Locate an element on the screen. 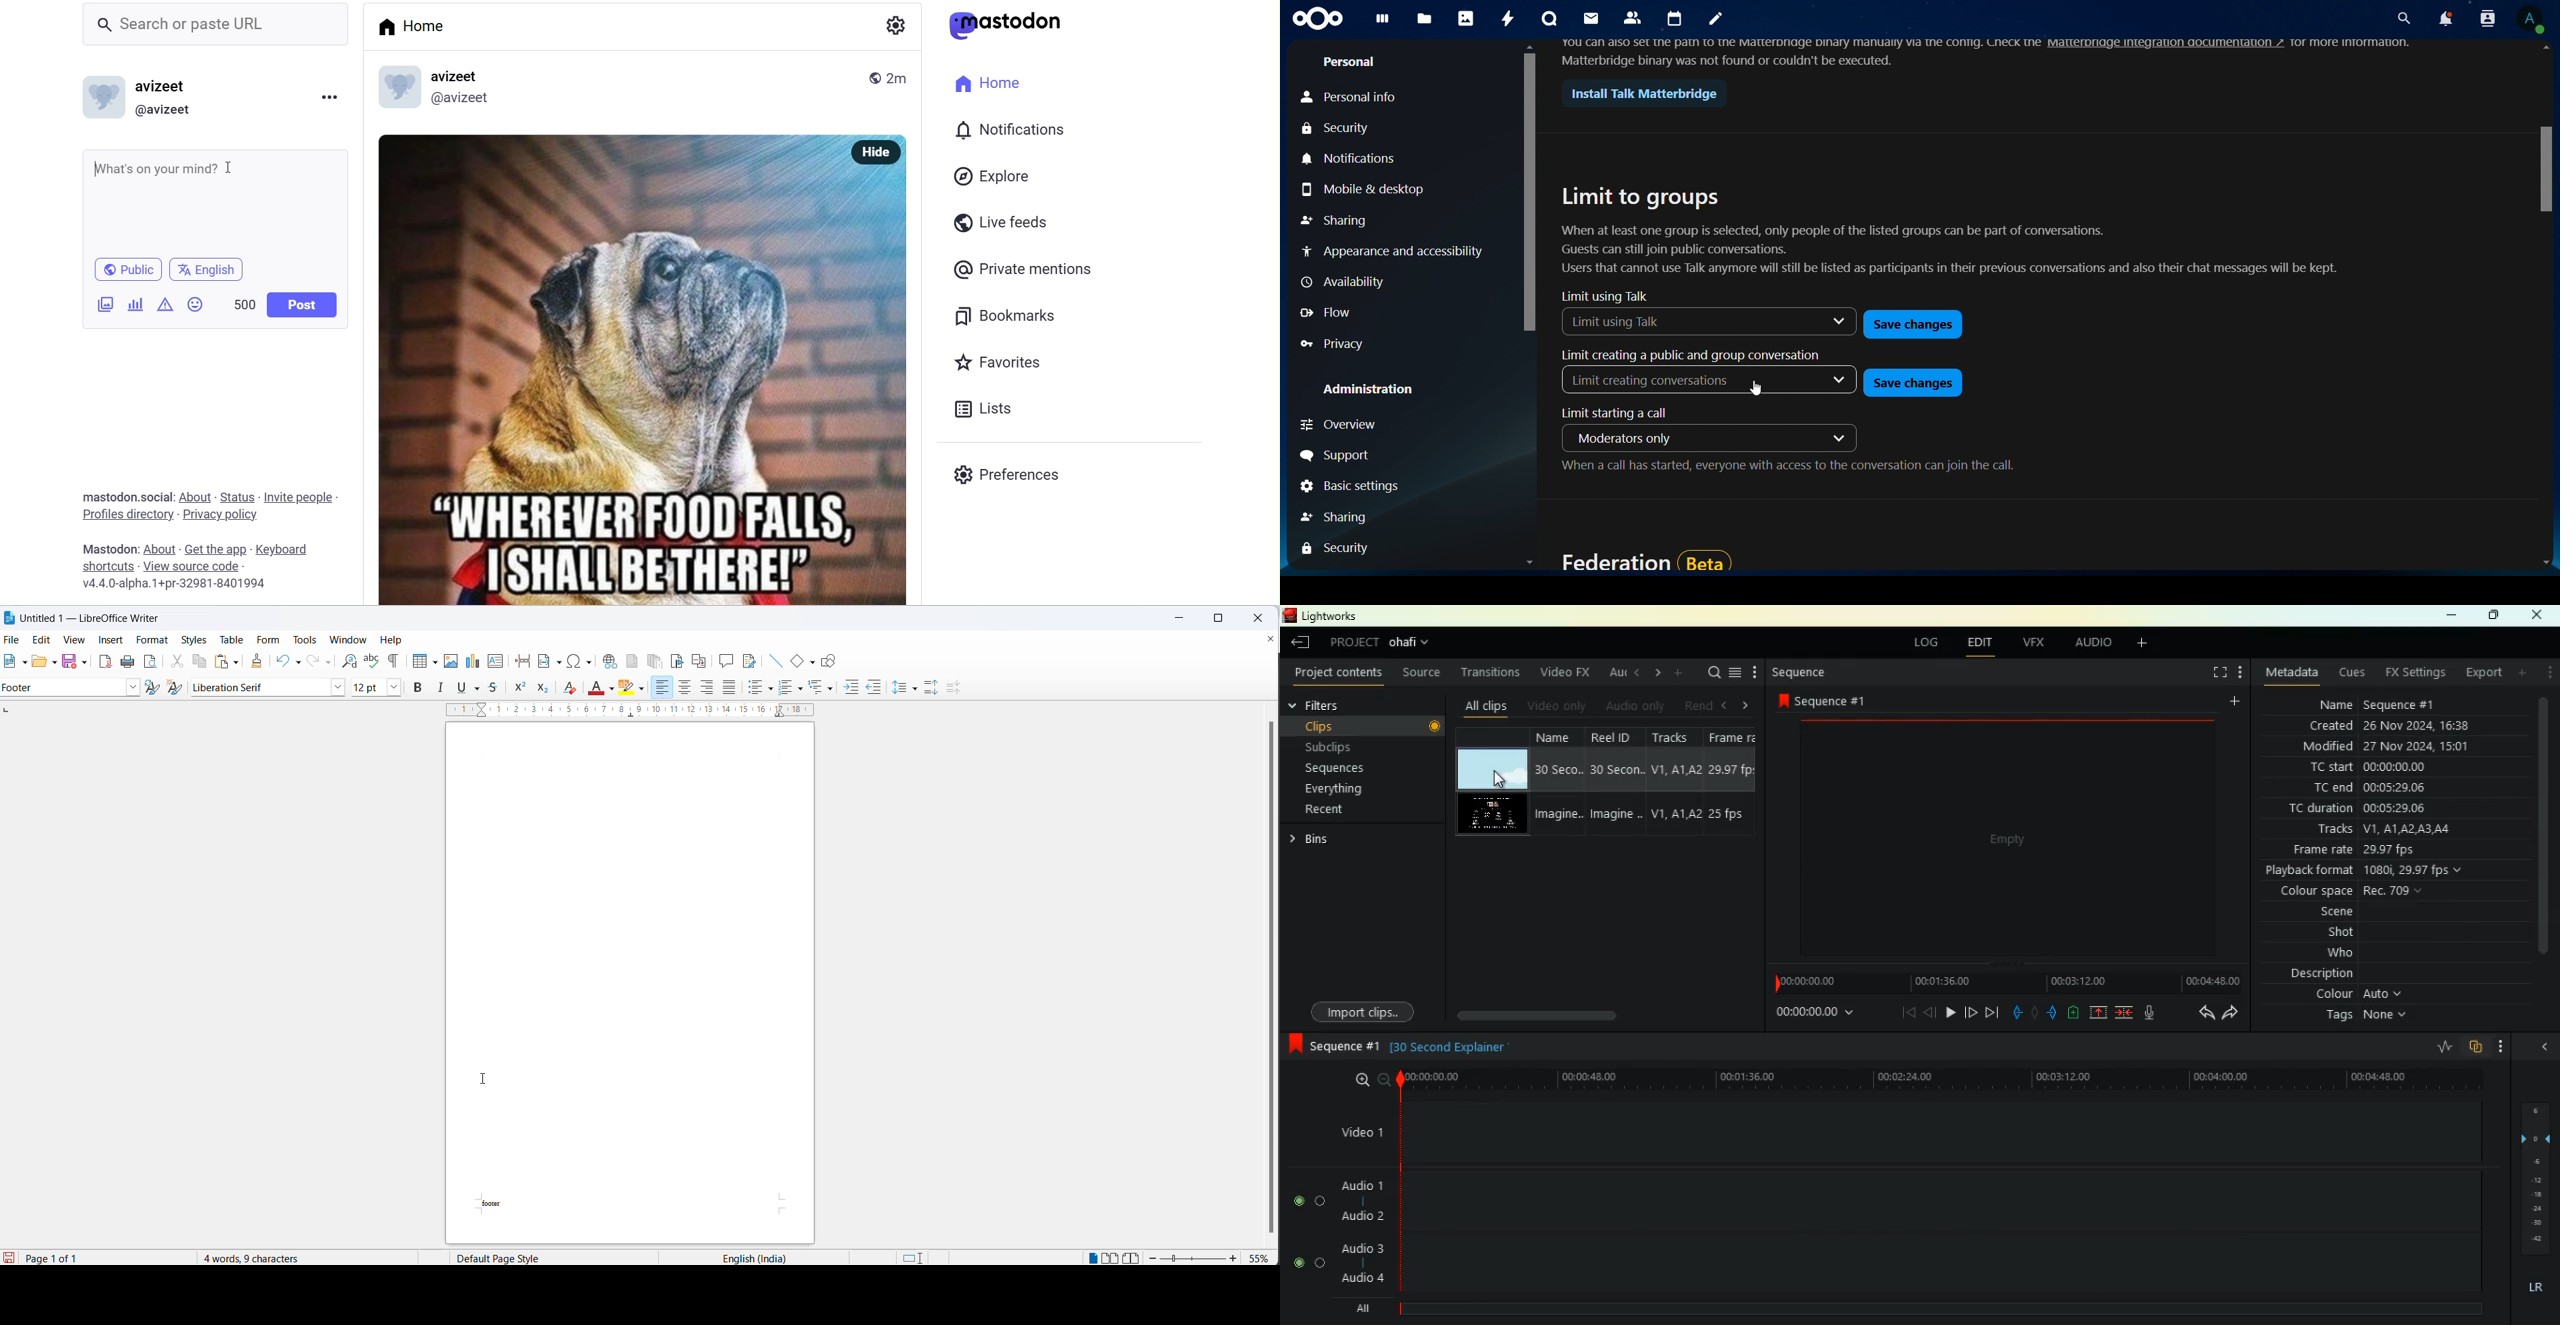 Image resolution: width=2576 pixels, height=1344 pixels. right is located at coordinates (1748, 705).